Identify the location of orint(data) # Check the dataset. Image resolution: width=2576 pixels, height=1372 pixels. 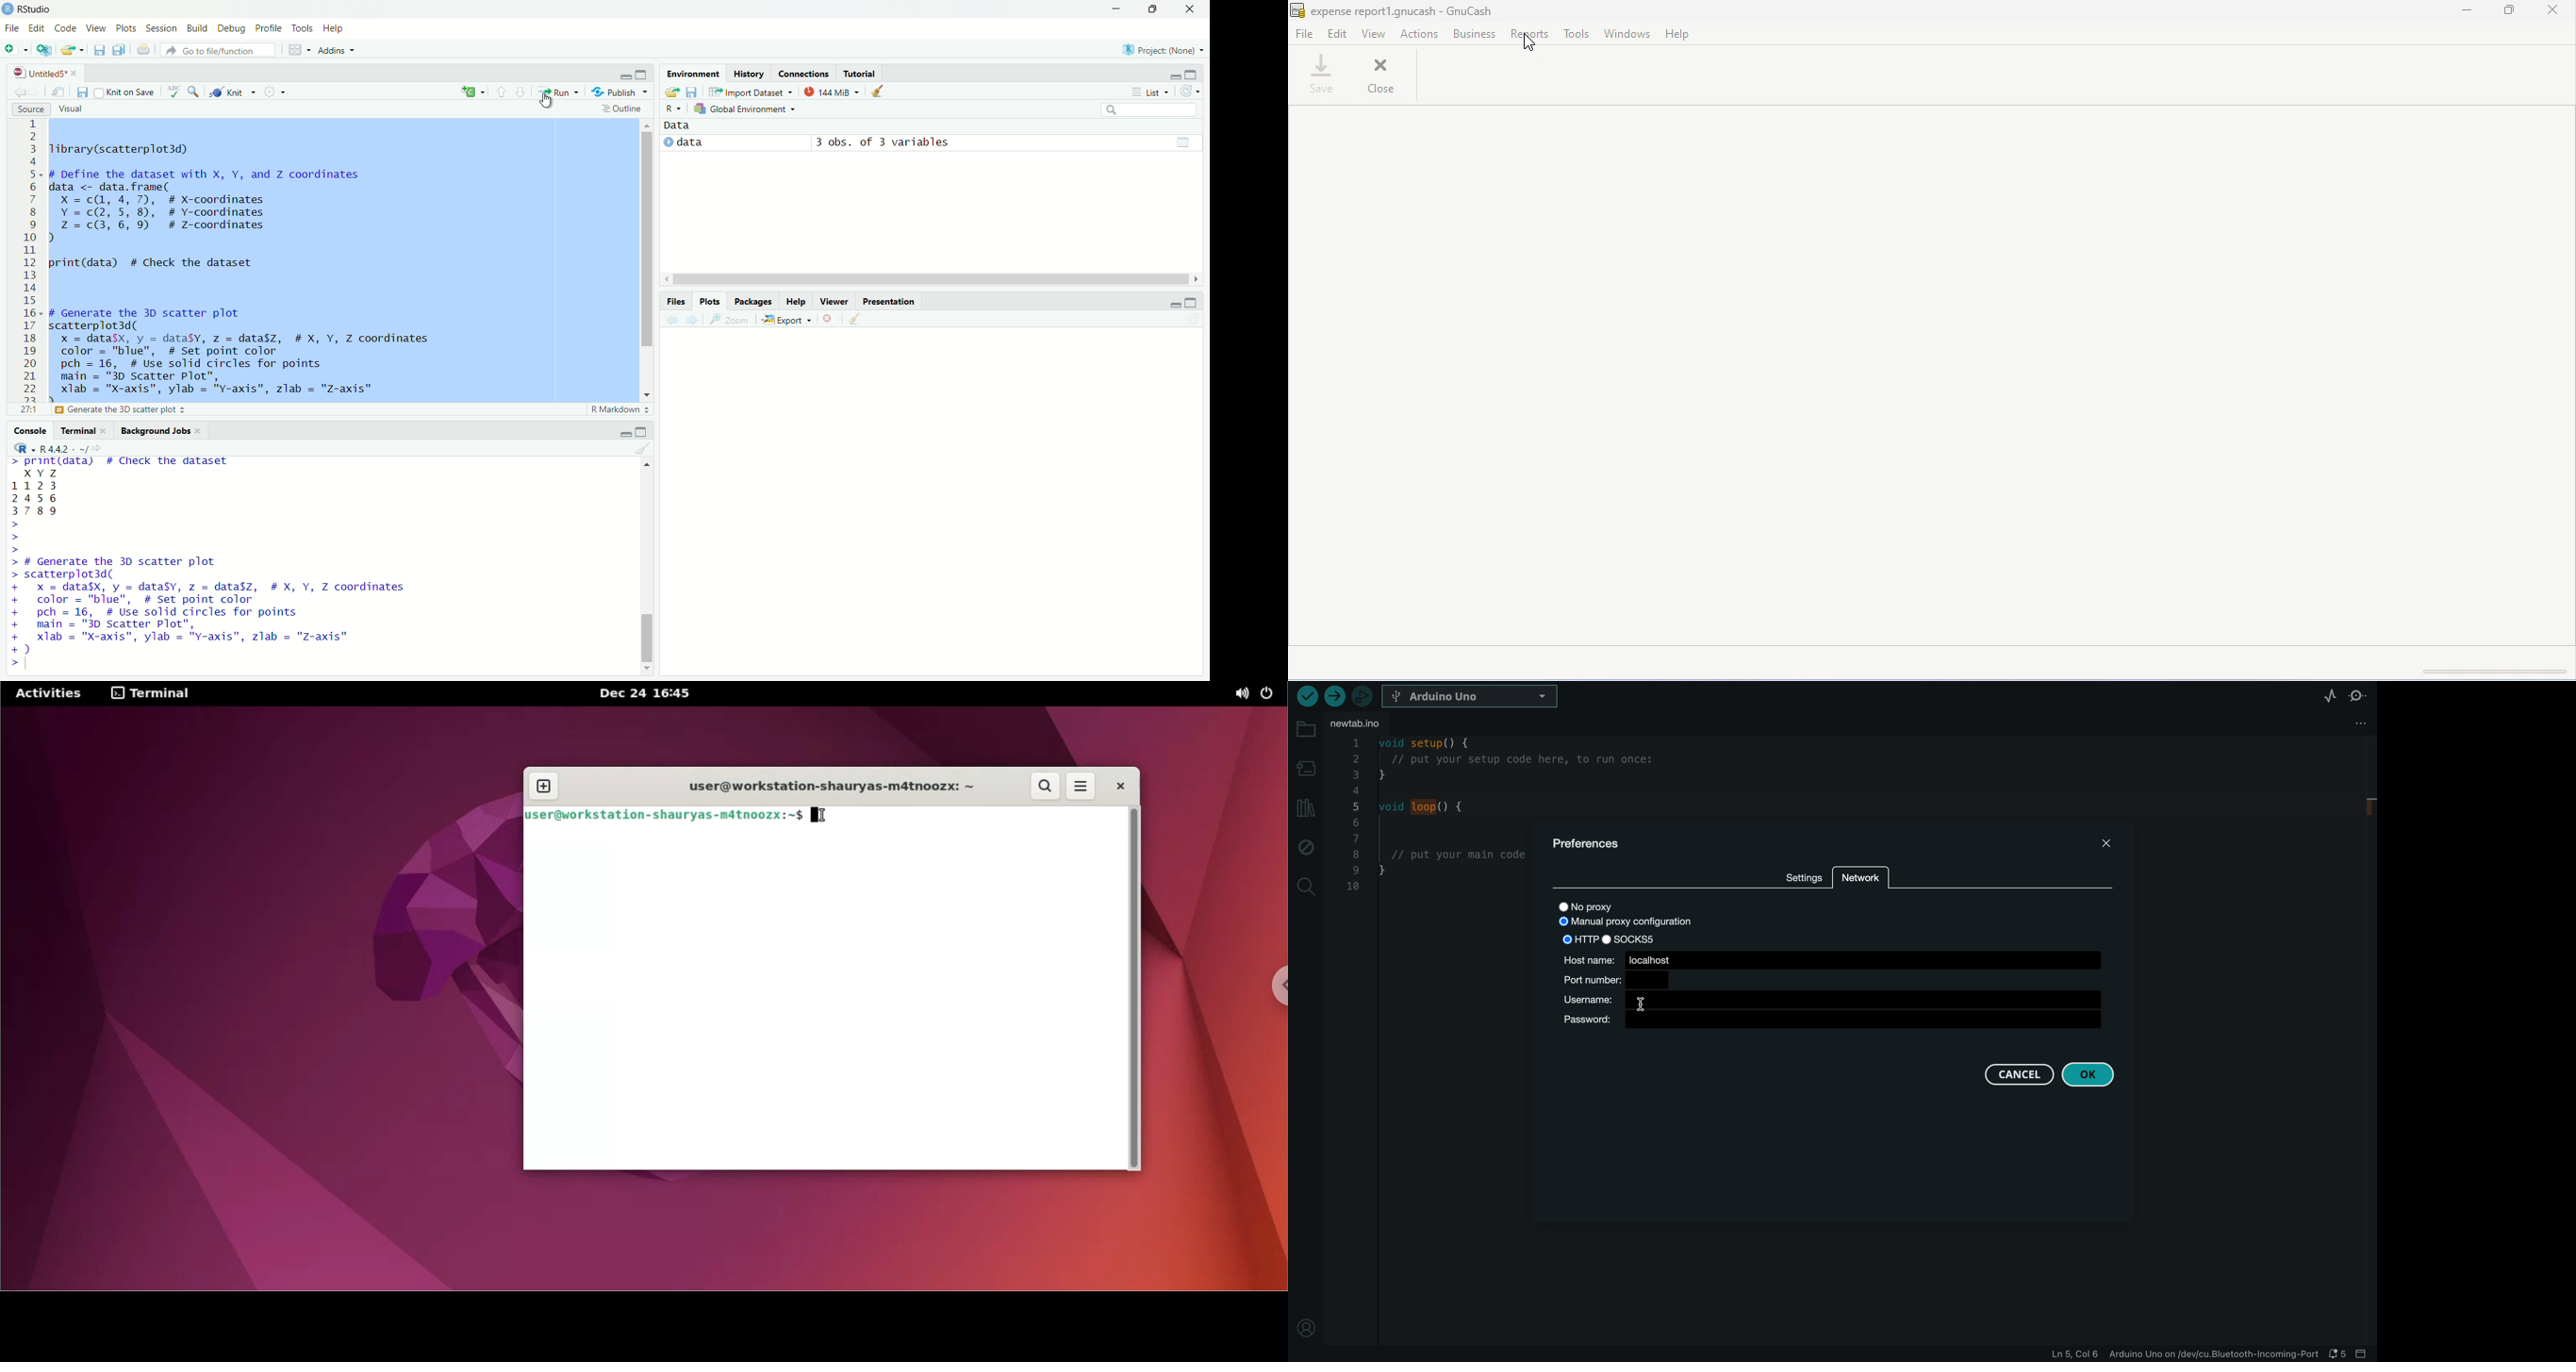
(153, 264).